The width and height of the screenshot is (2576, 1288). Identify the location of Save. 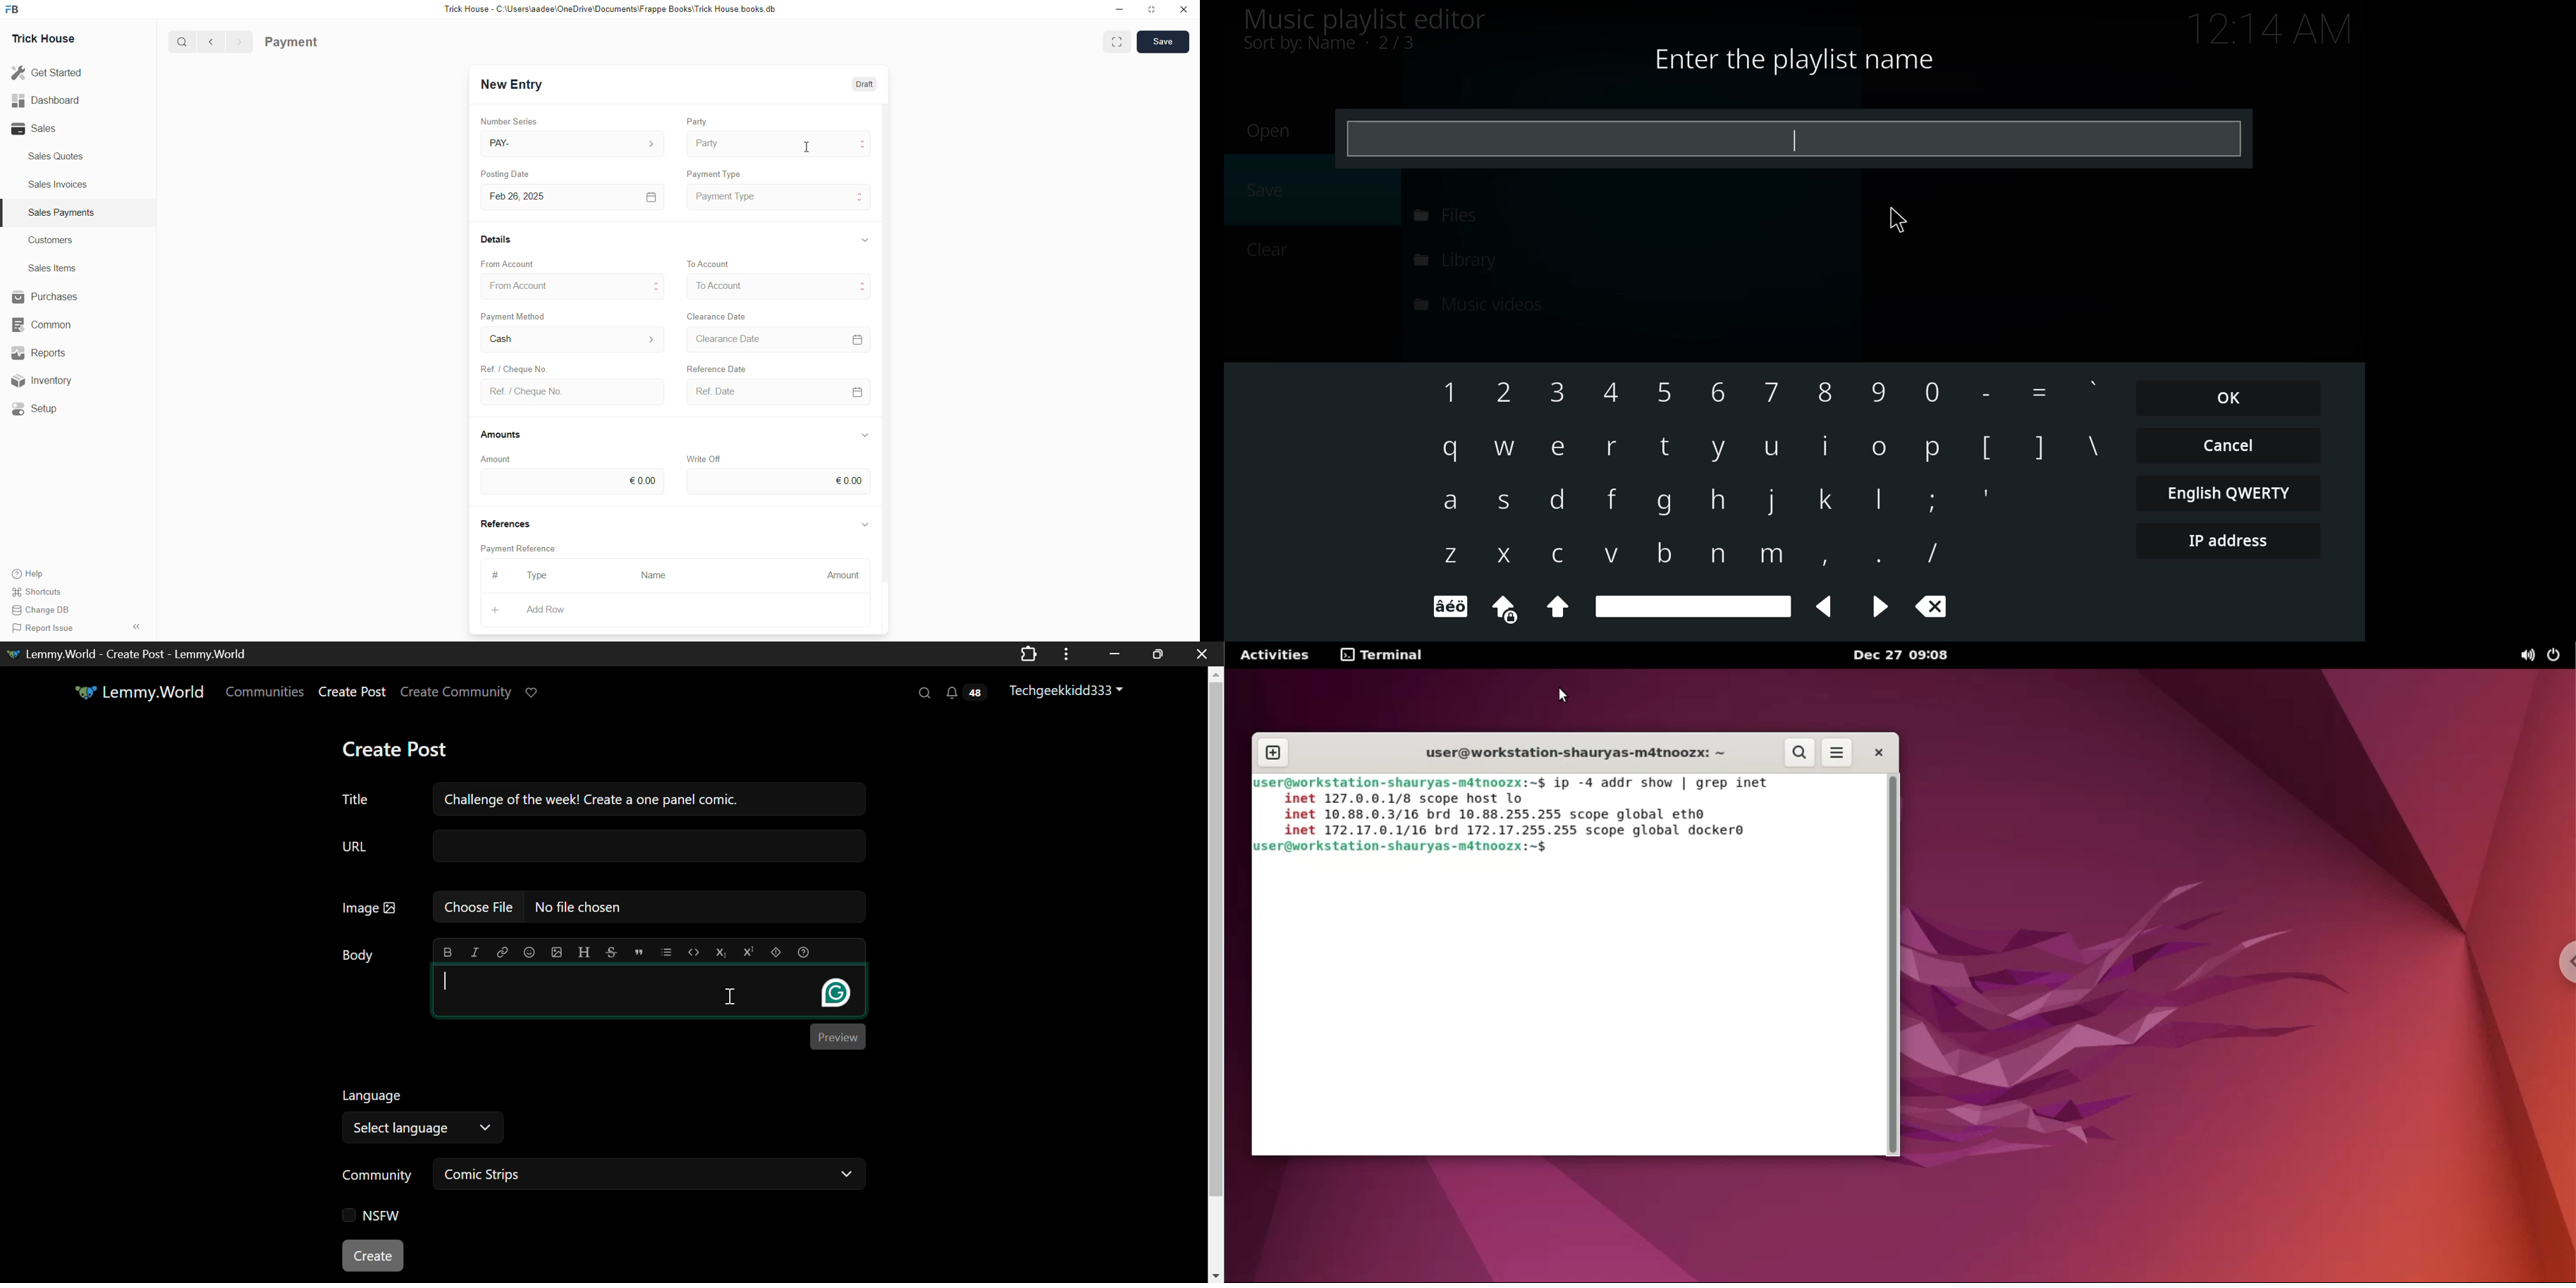
(1163, 41).